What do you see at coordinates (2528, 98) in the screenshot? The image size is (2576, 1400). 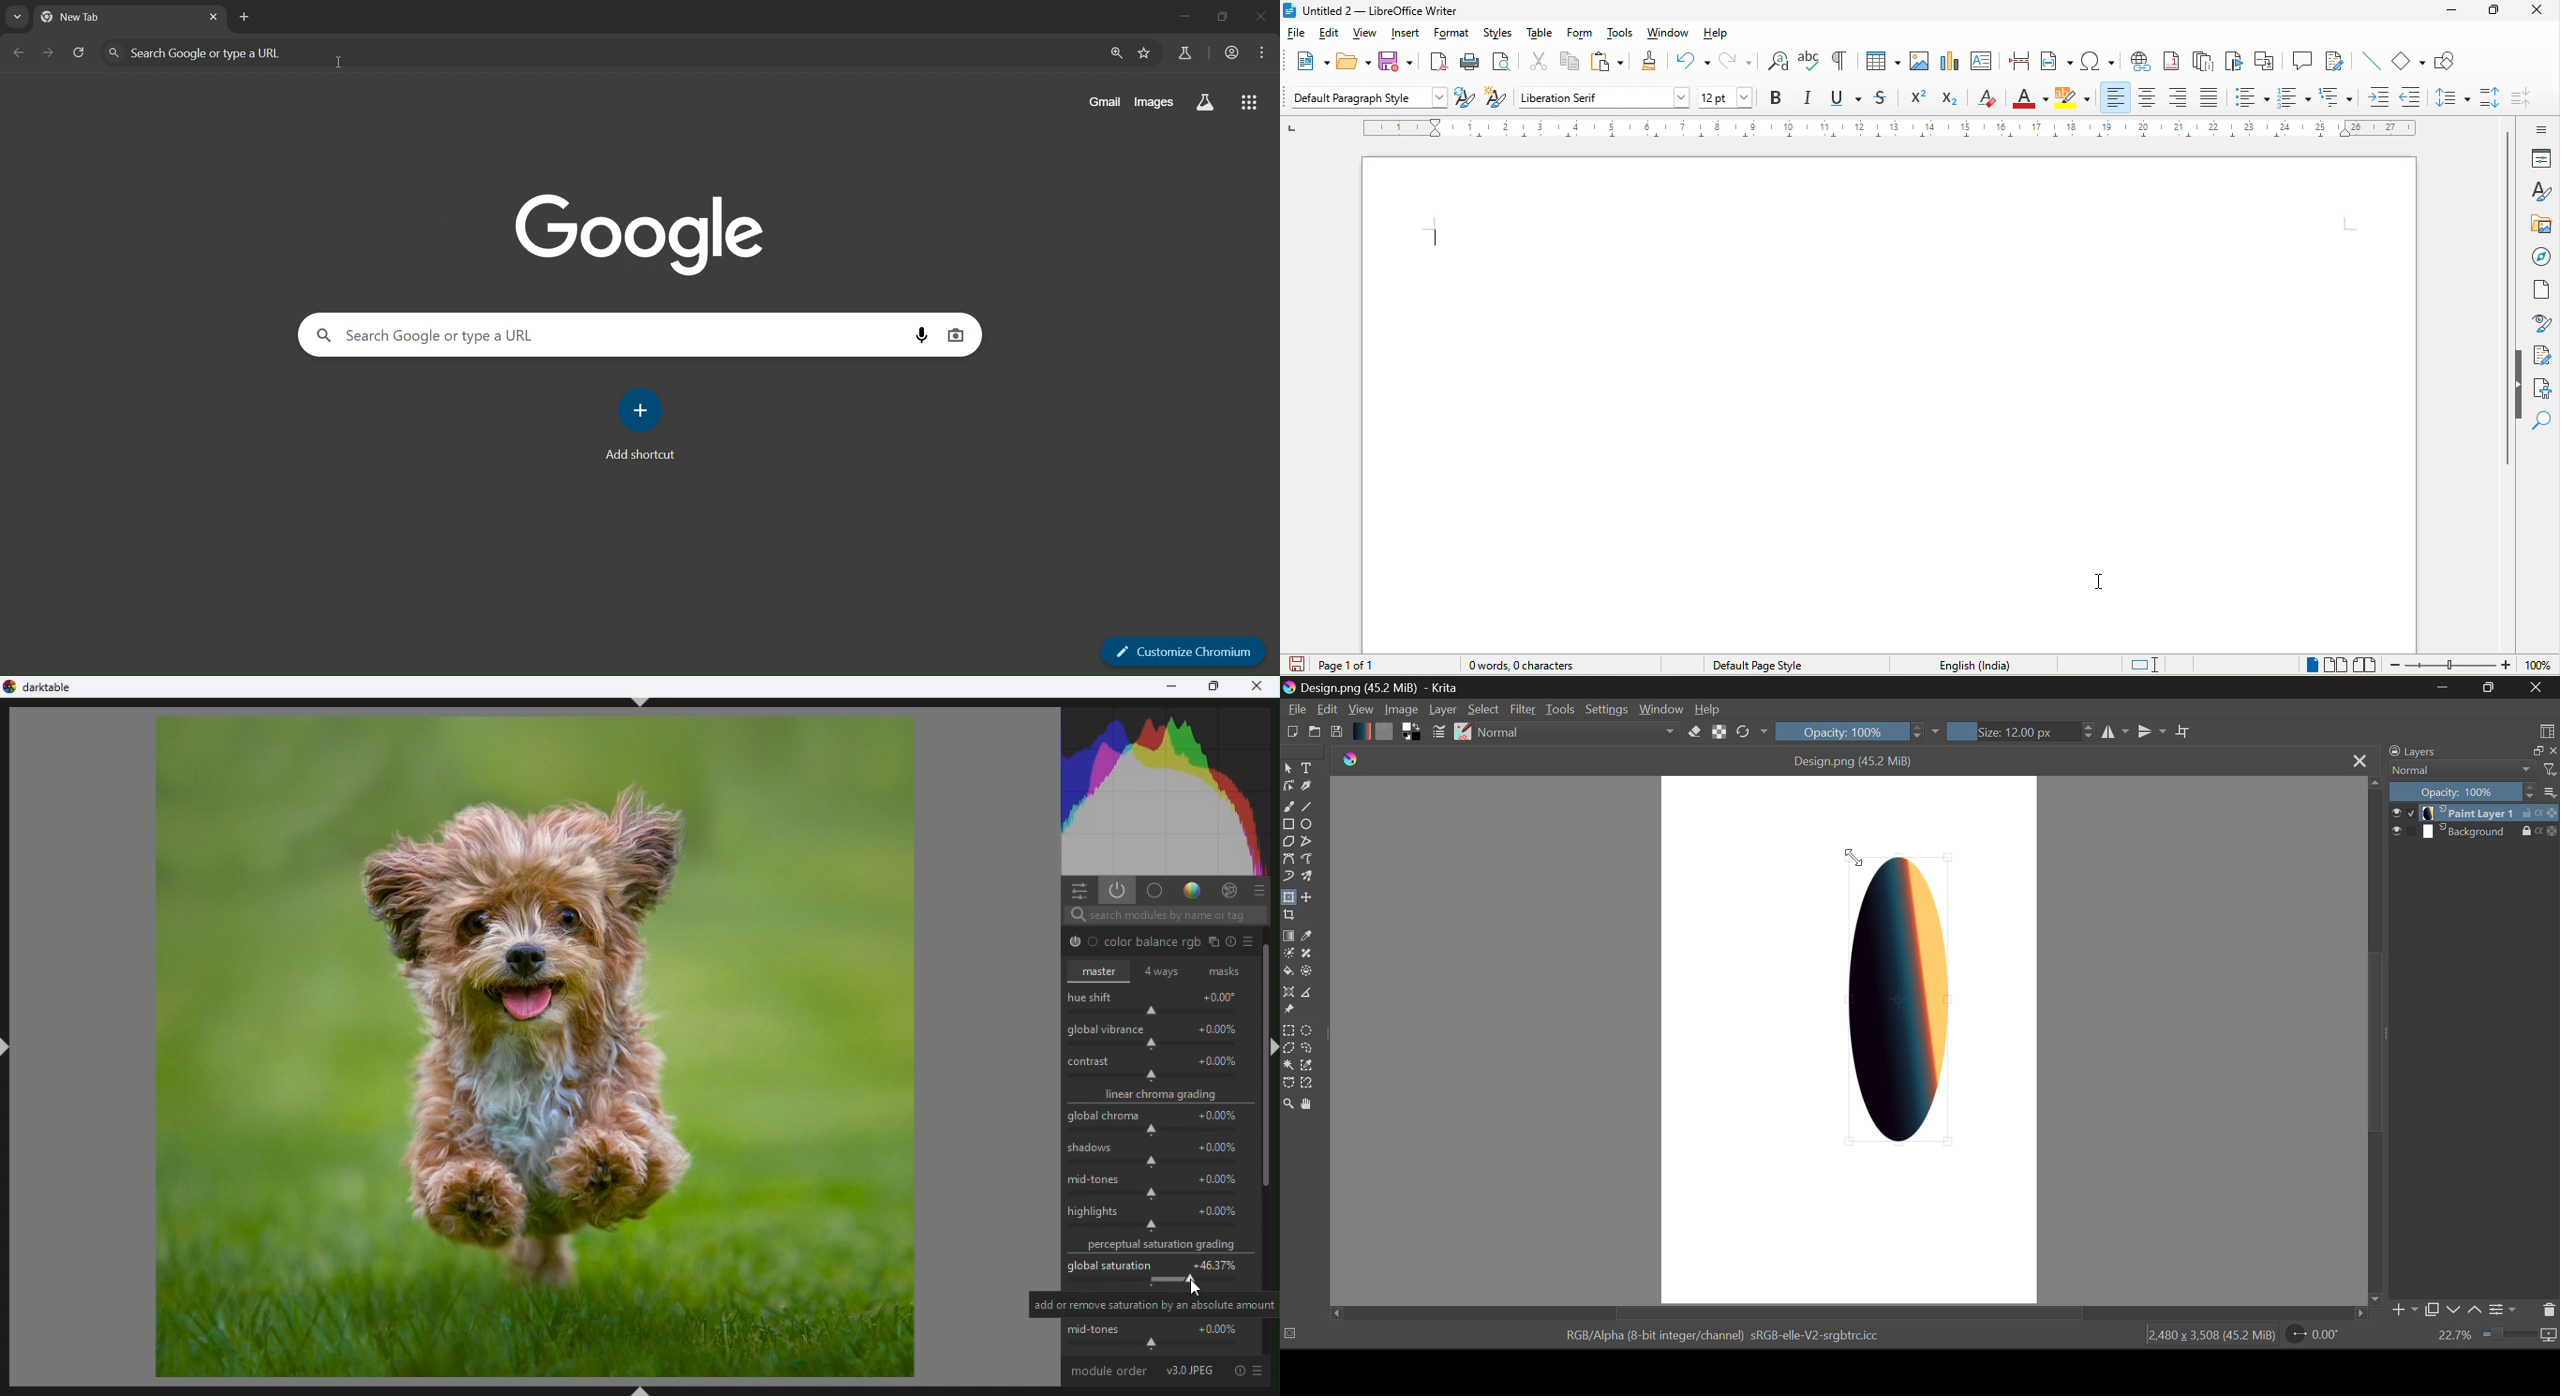 I see `decrease paragraph spacing` at bounding box center [2528, 98].